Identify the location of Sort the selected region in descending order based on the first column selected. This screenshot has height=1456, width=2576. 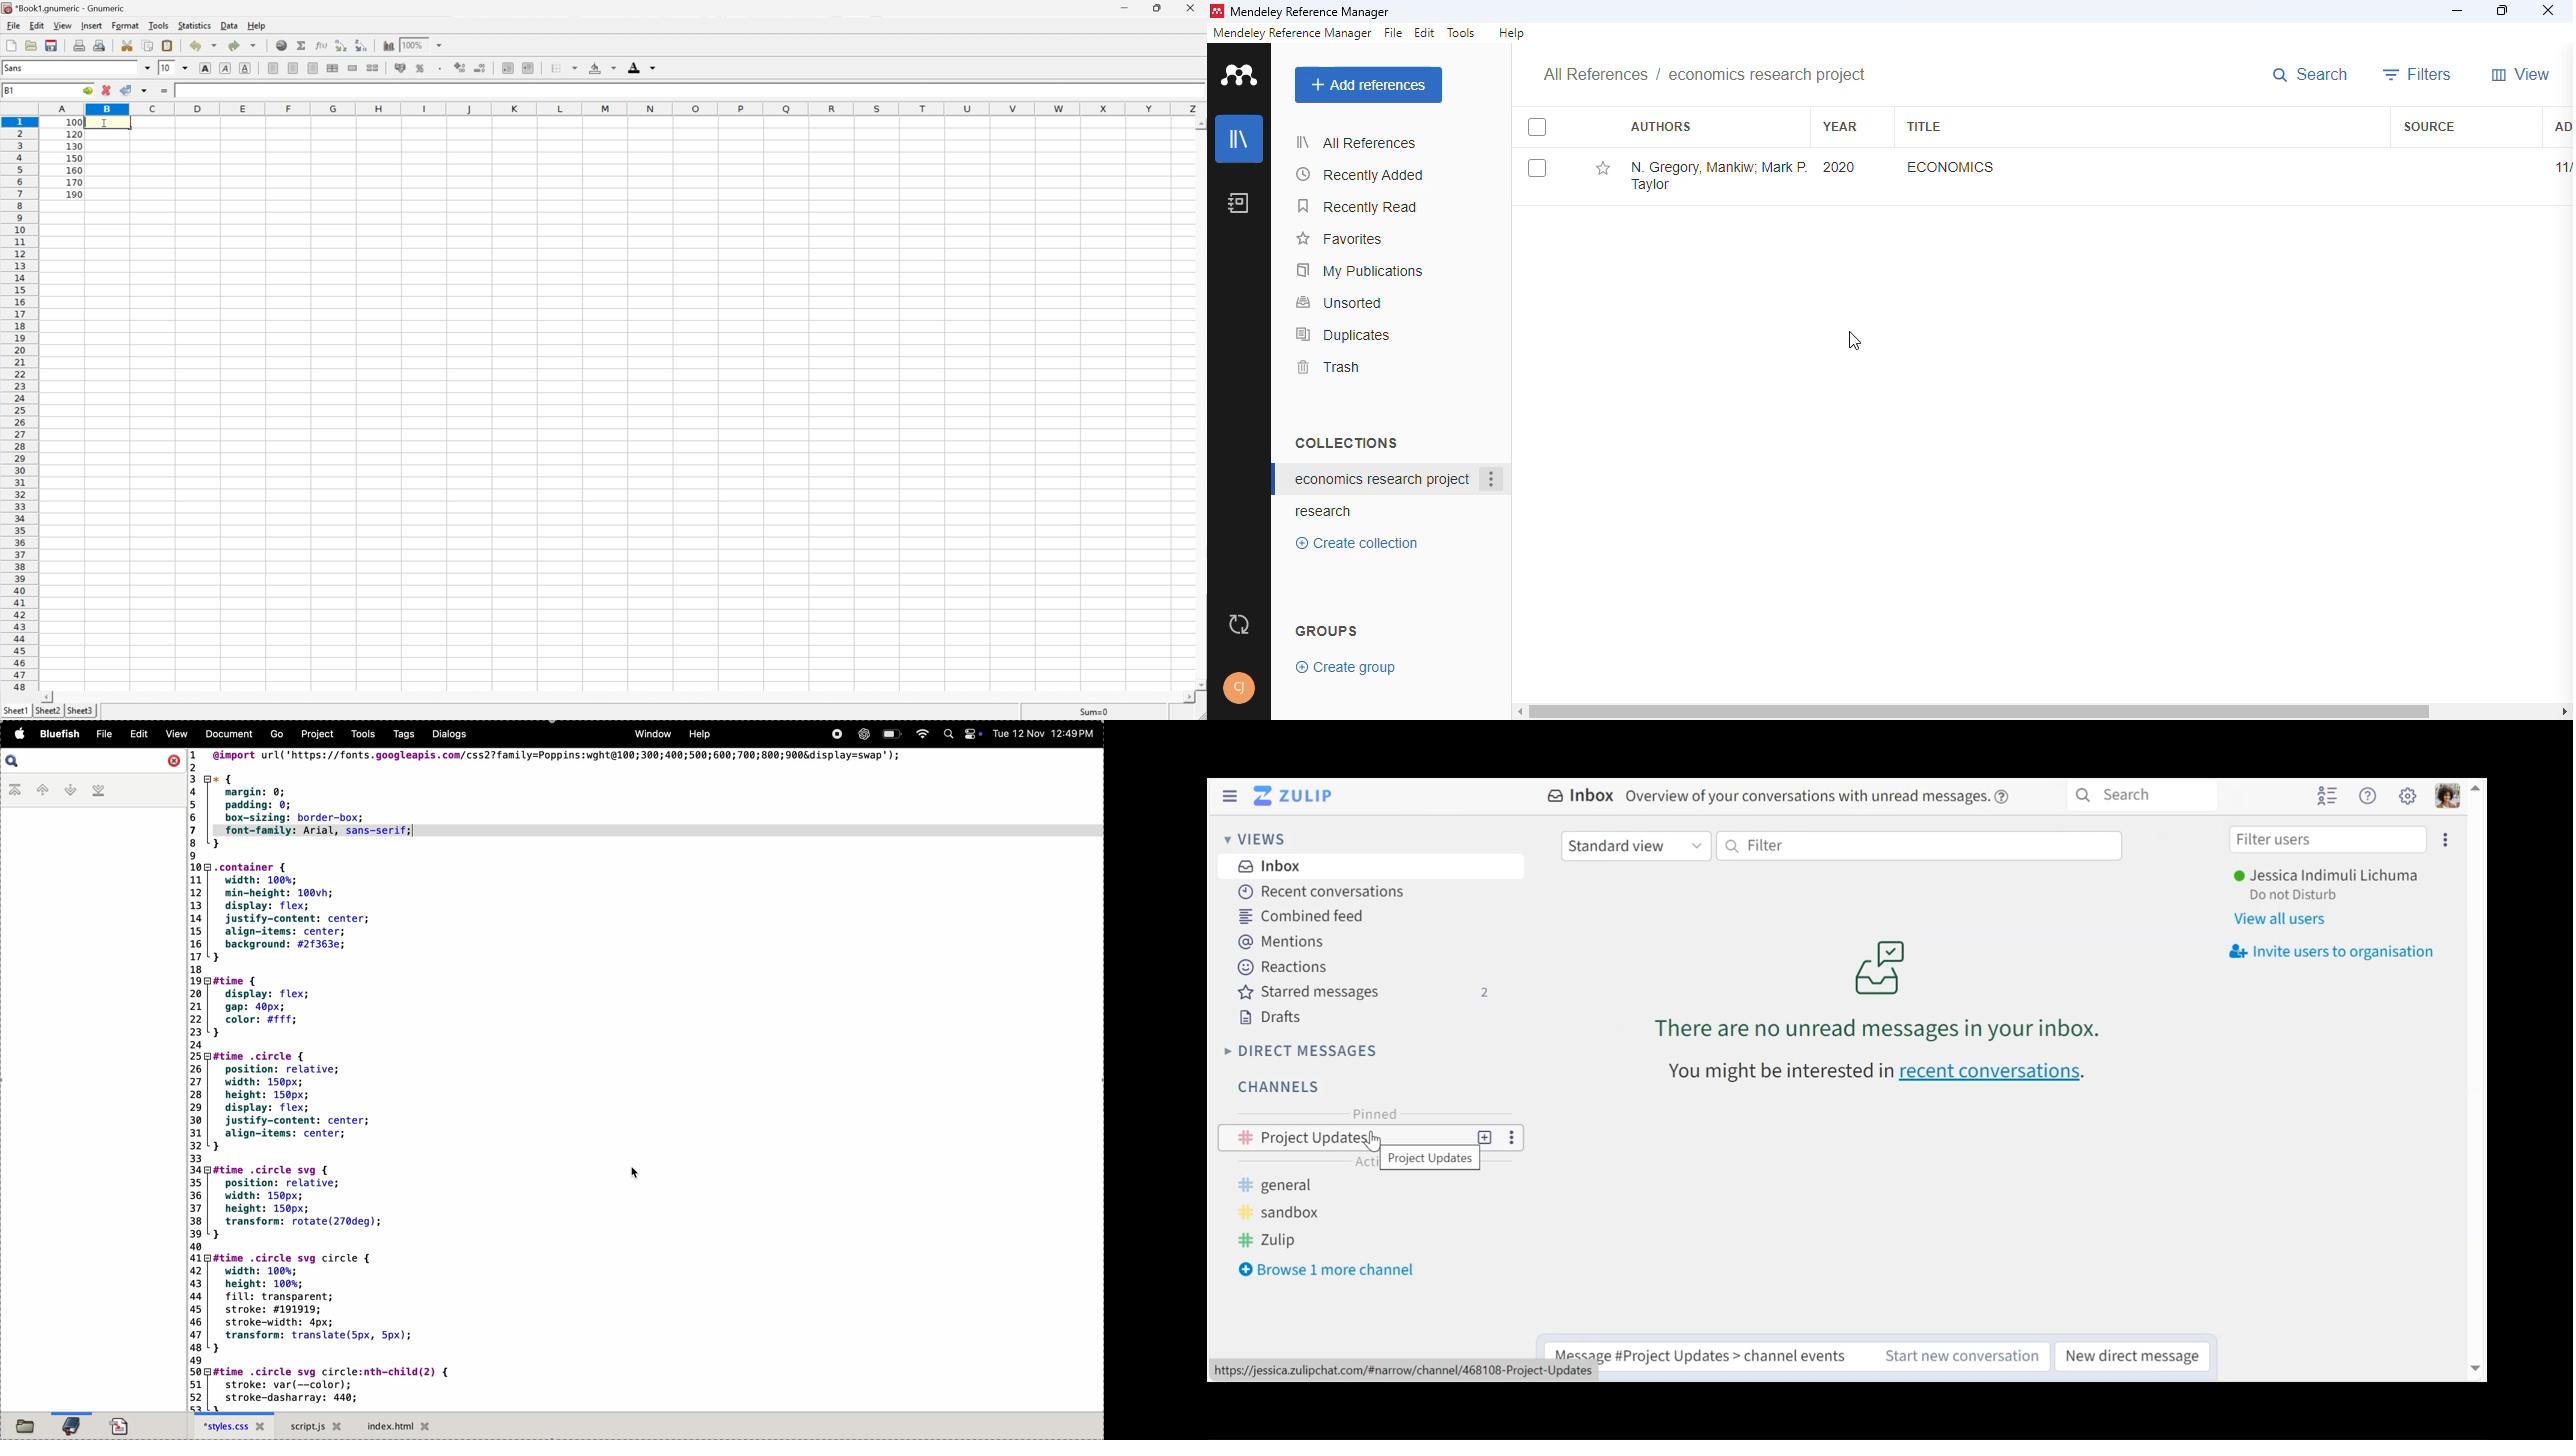
(362, 46).